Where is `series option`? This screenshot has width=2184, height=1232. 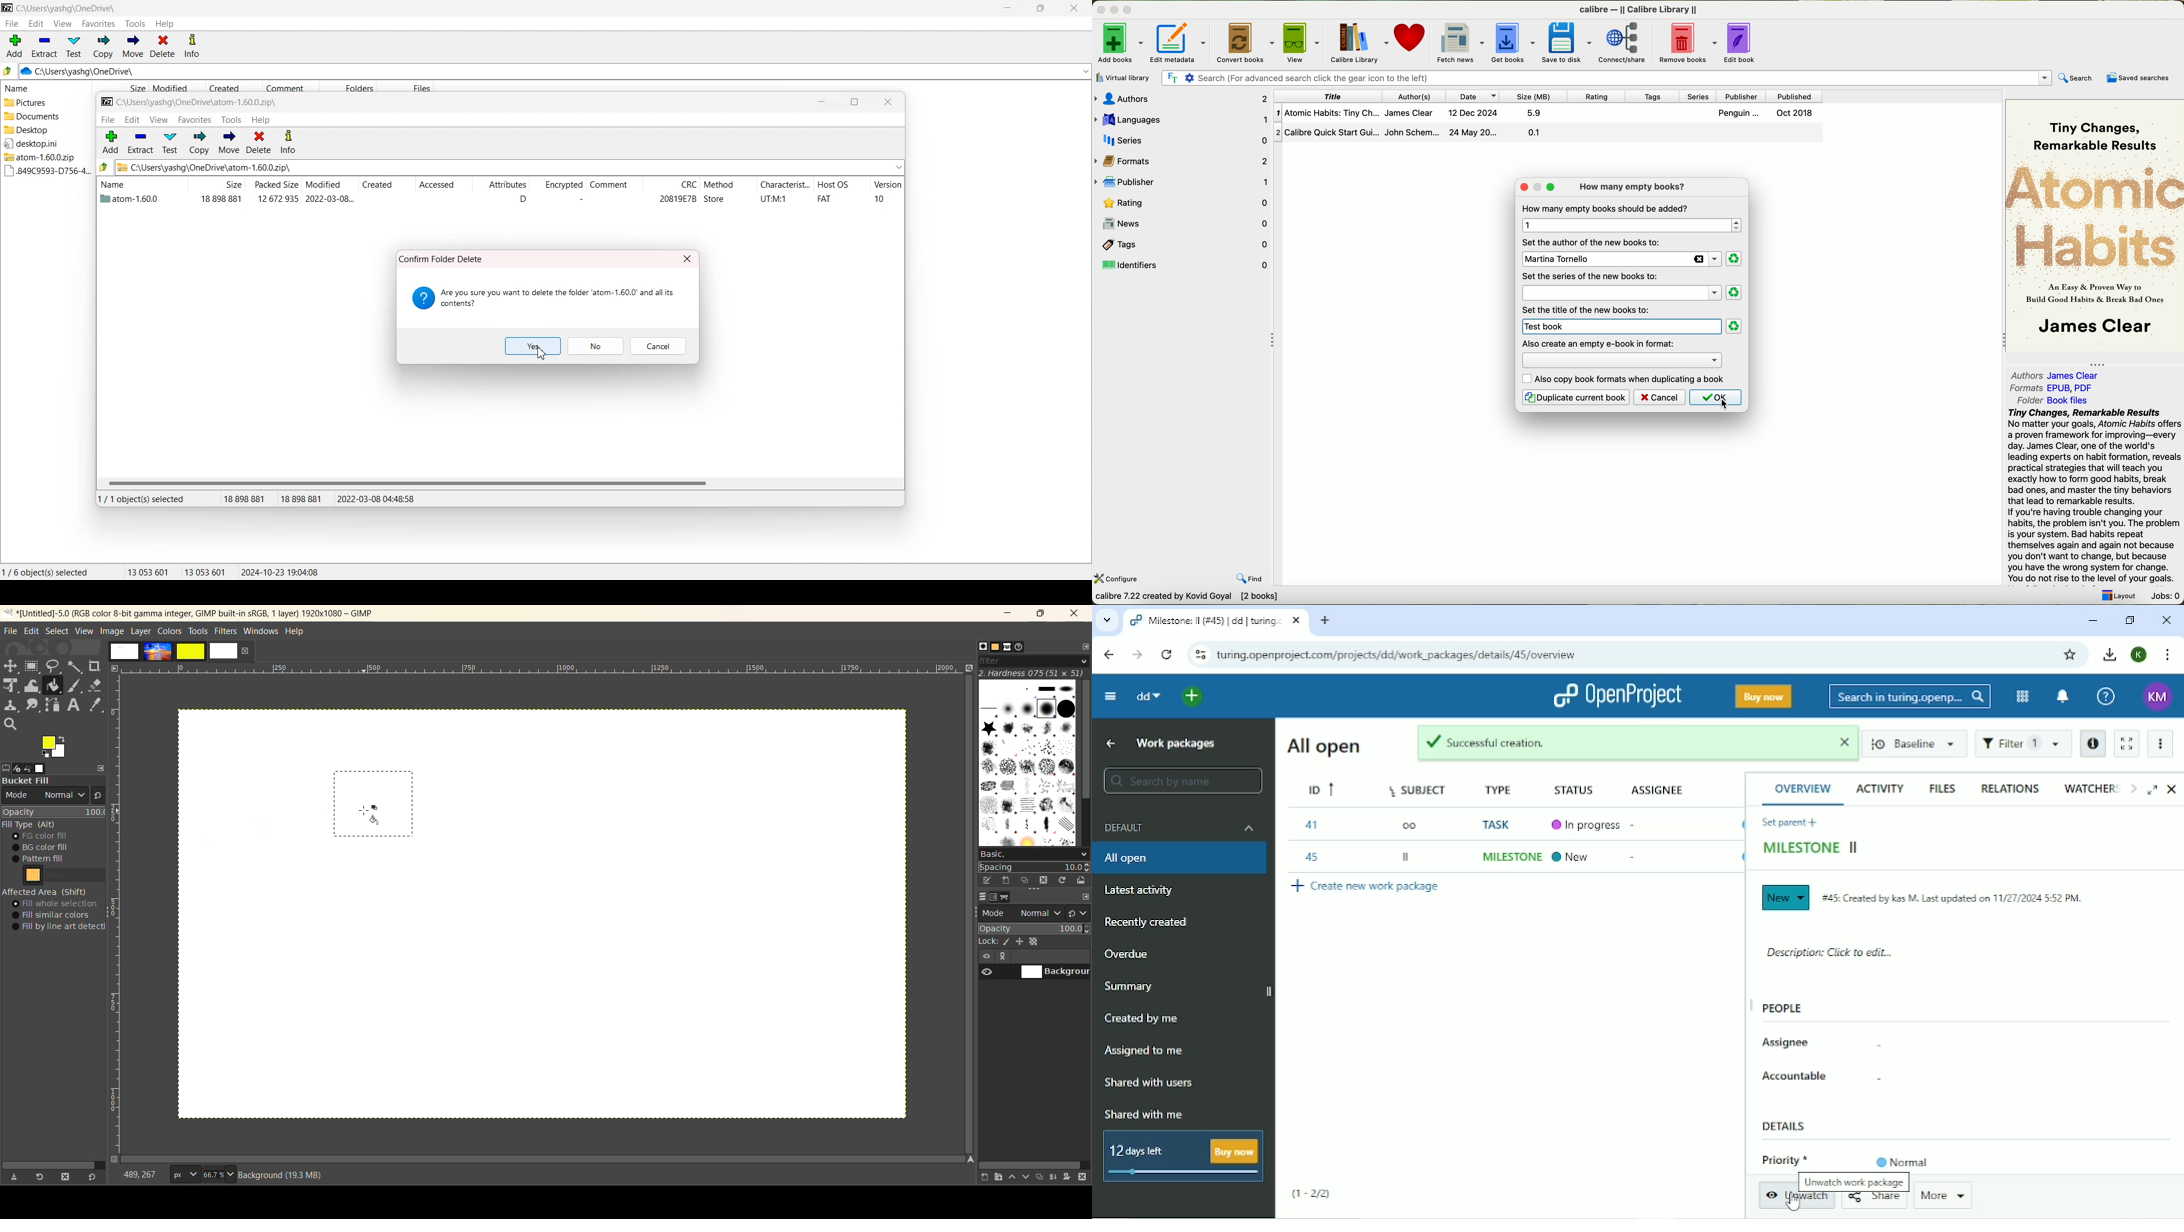
series option is located at coordinates (1621, 296).